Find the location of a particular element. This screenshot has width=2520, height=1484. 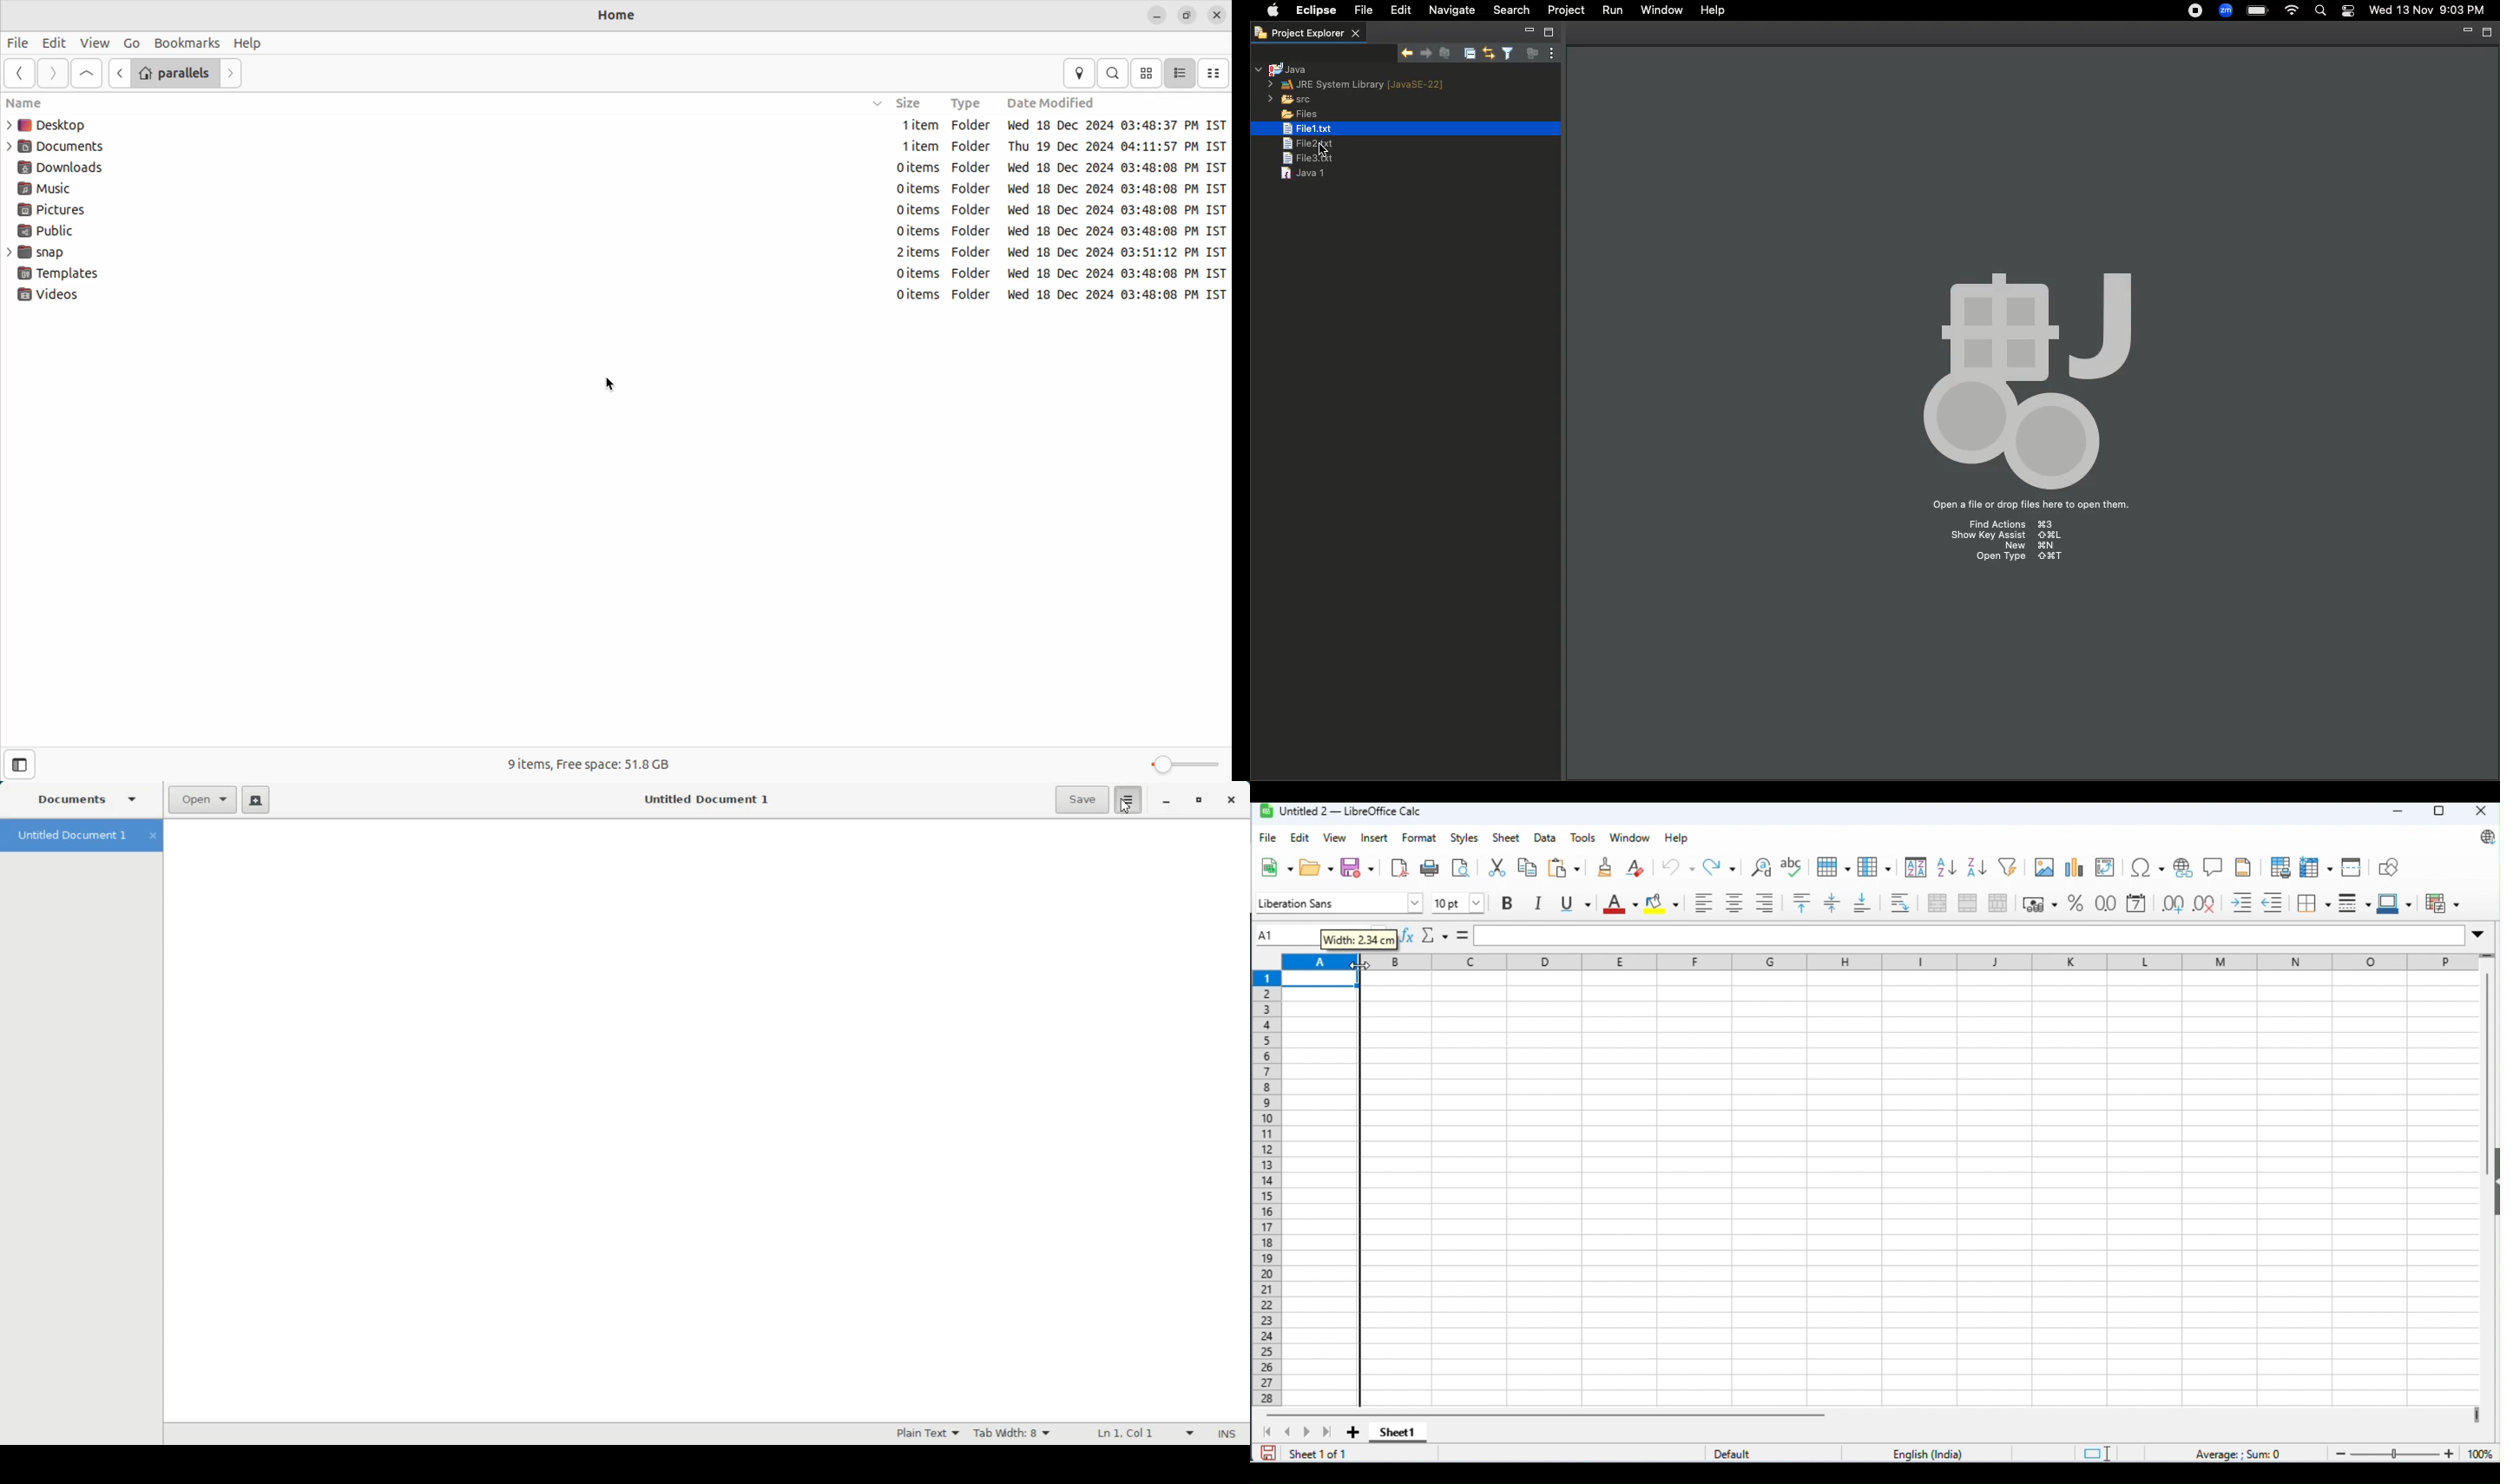

formula is located at coordinates (2241, 1453).